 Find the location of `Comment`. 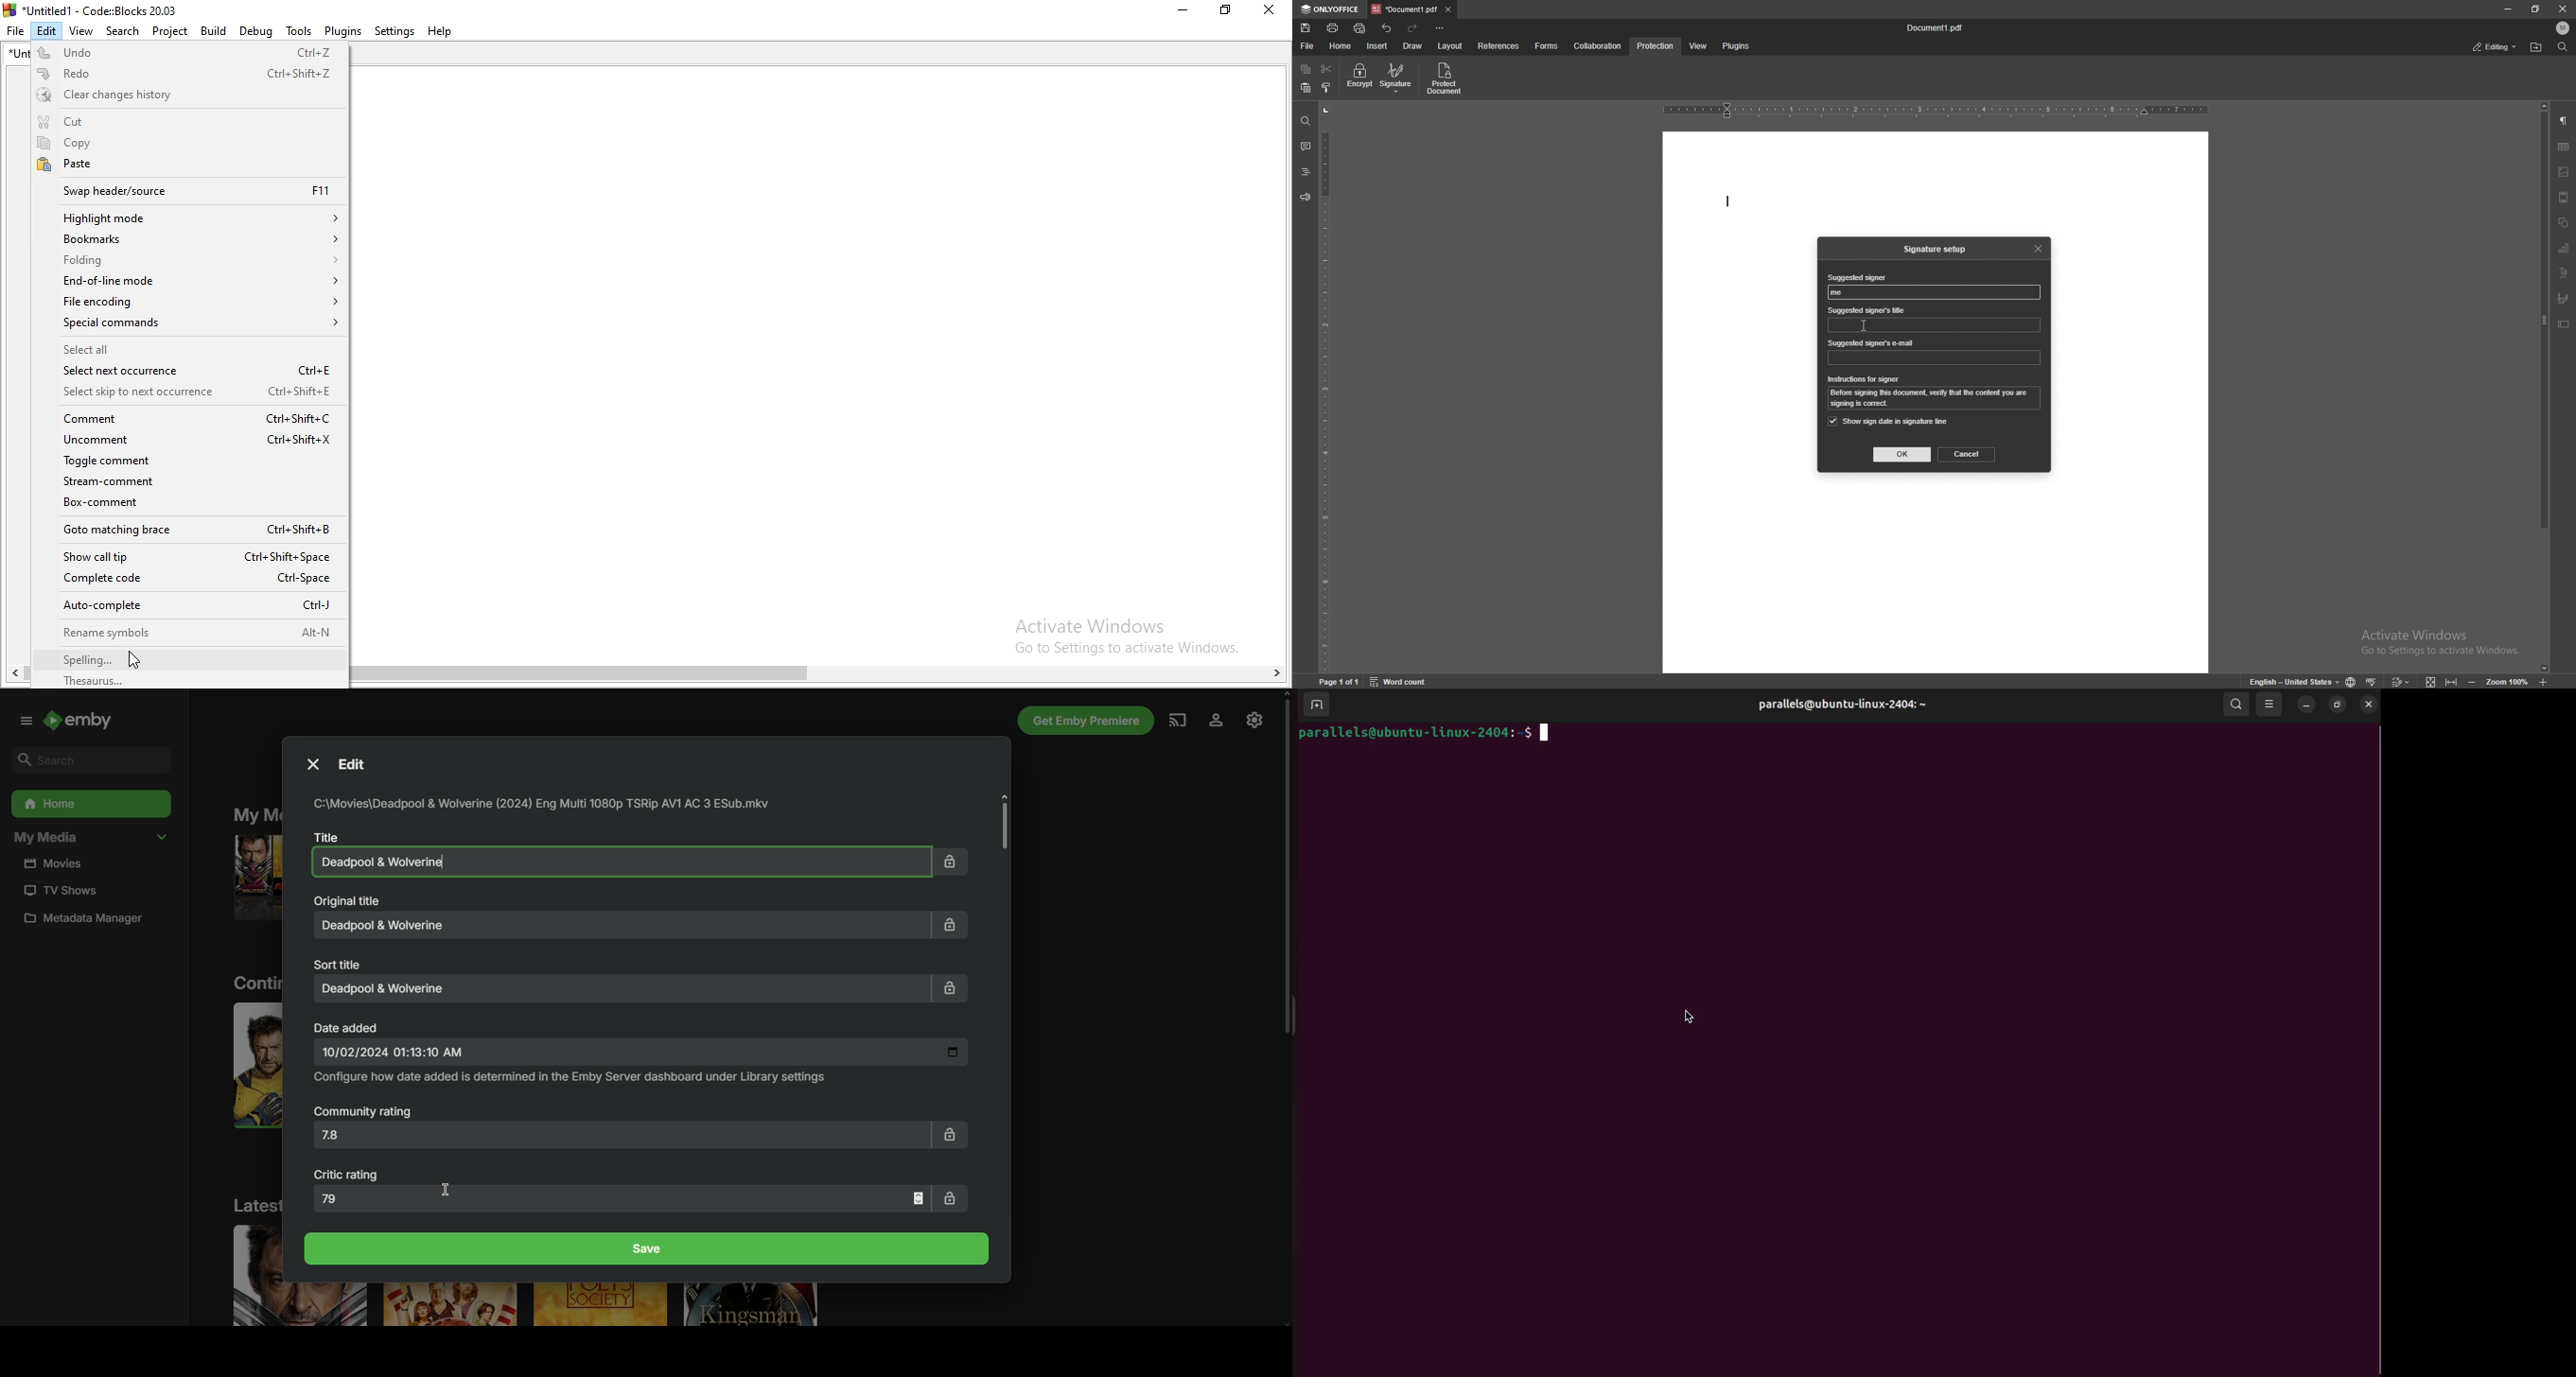

Comment is located at coordinates (189, 420).